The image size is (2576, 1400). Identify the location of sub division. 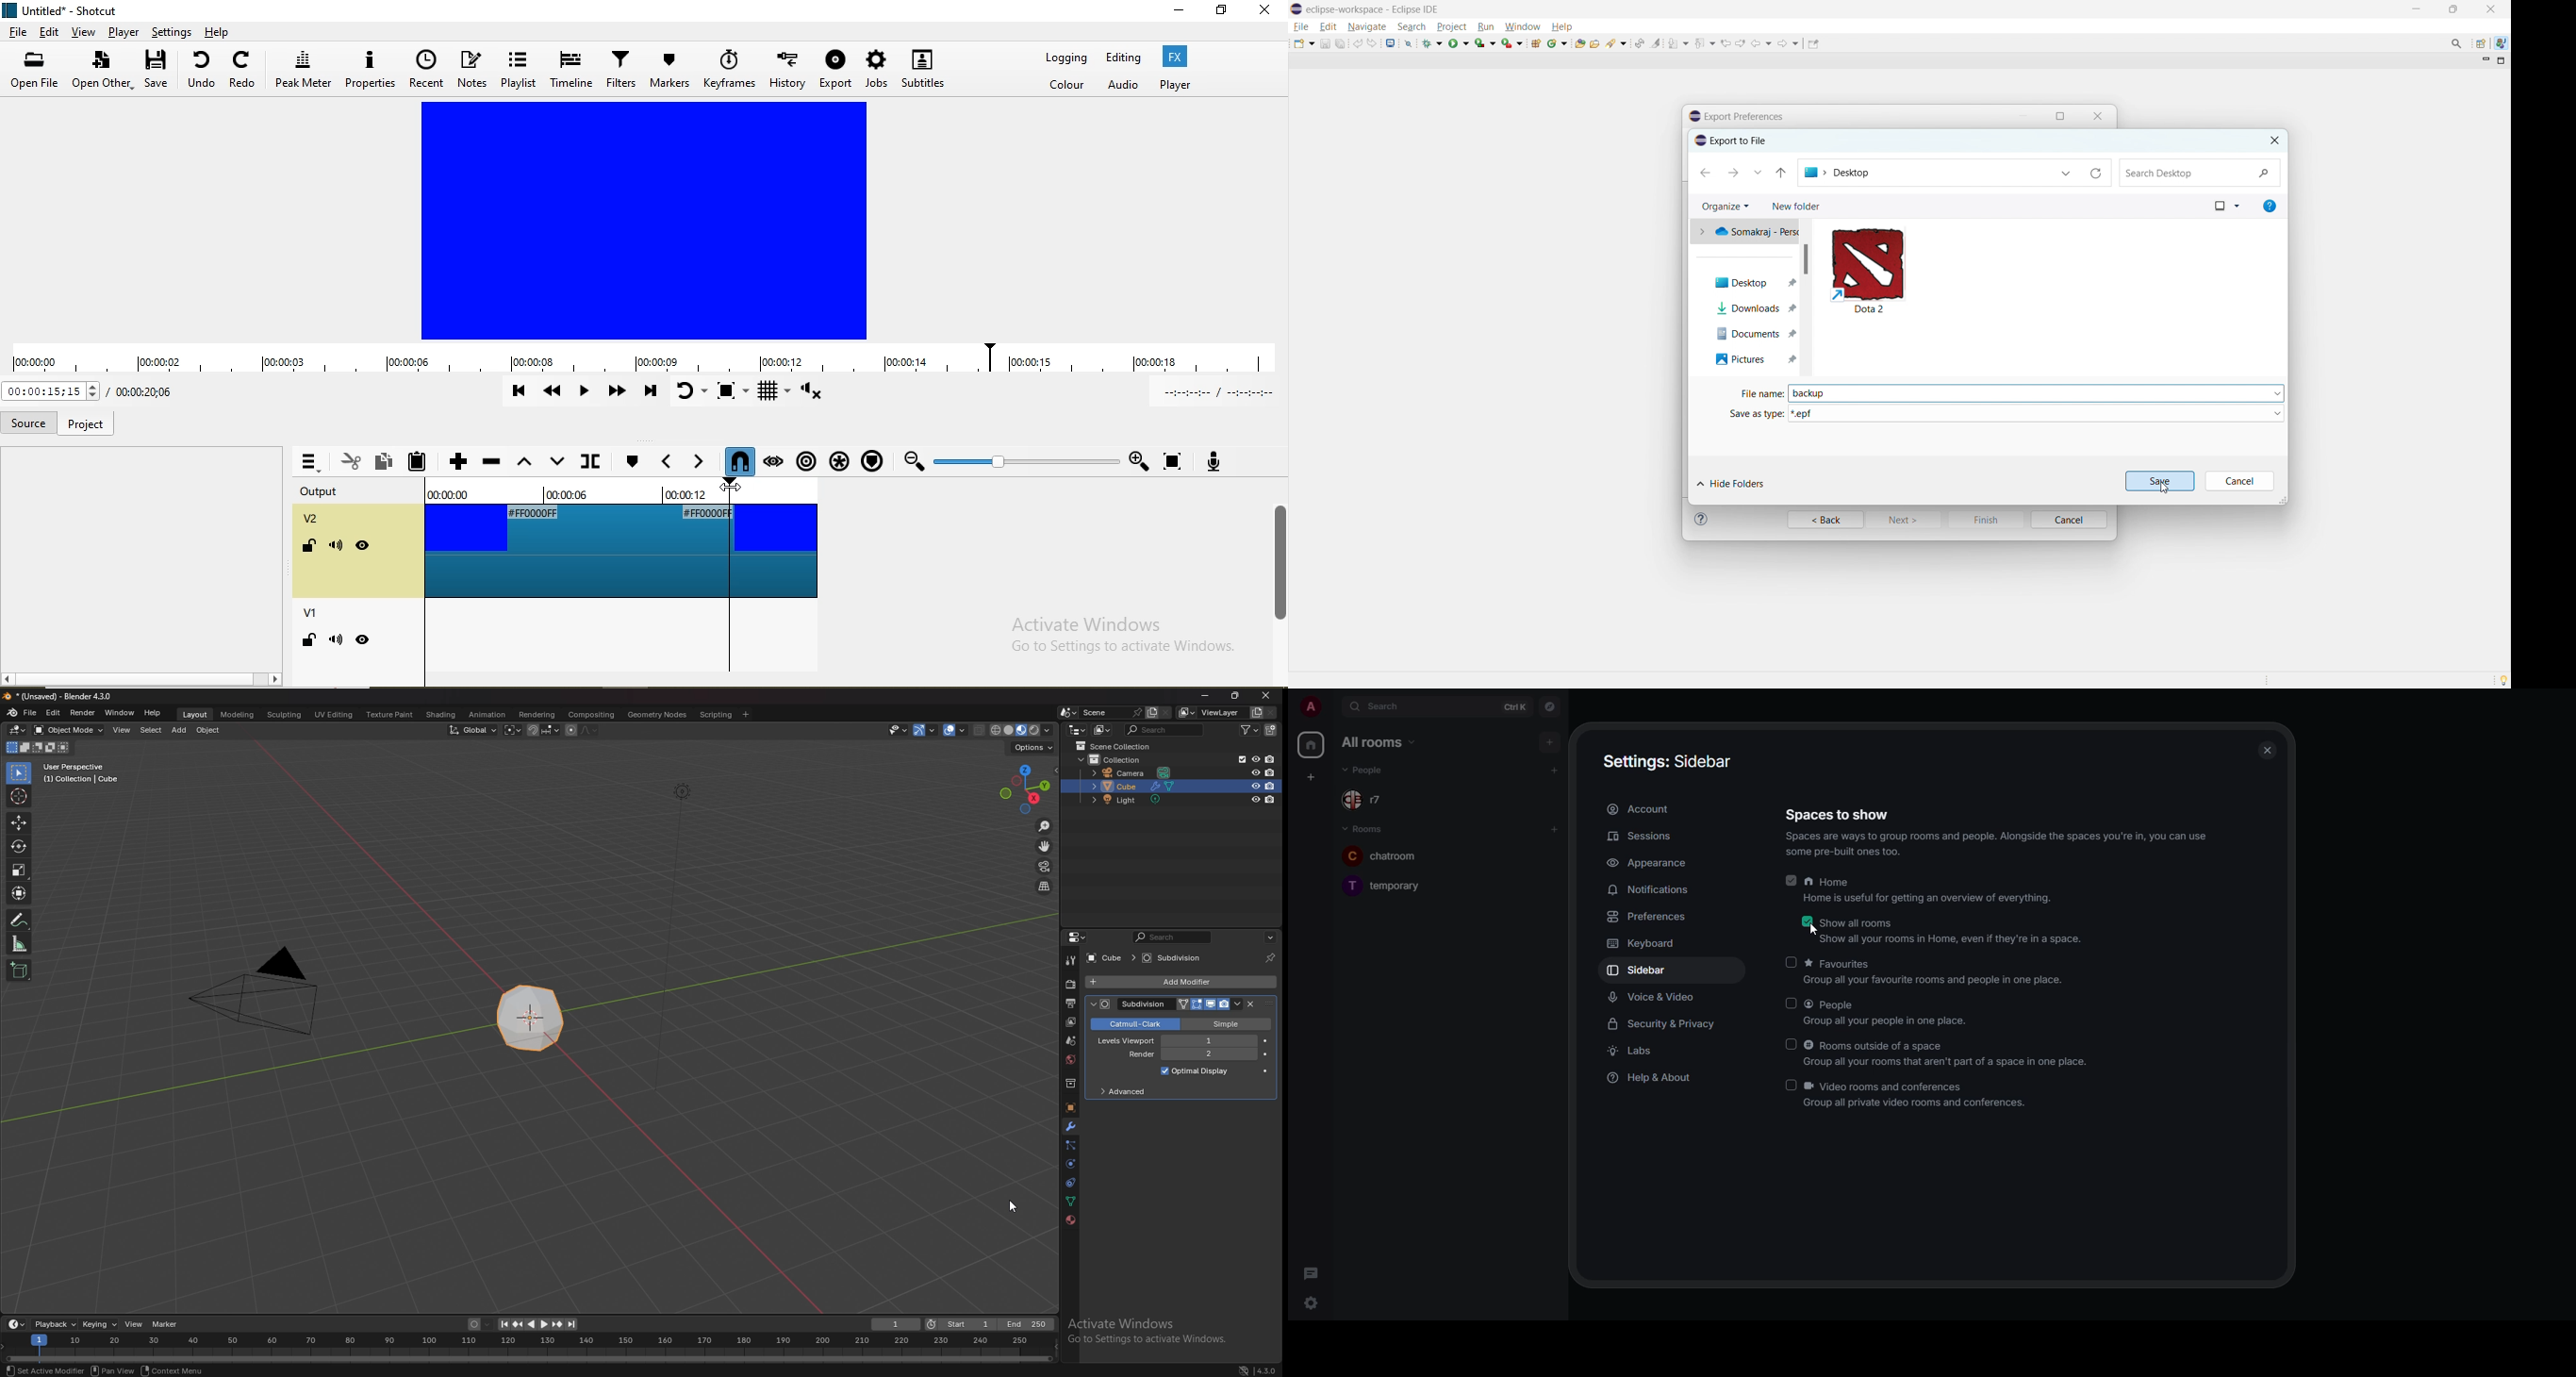
(1177, 958).